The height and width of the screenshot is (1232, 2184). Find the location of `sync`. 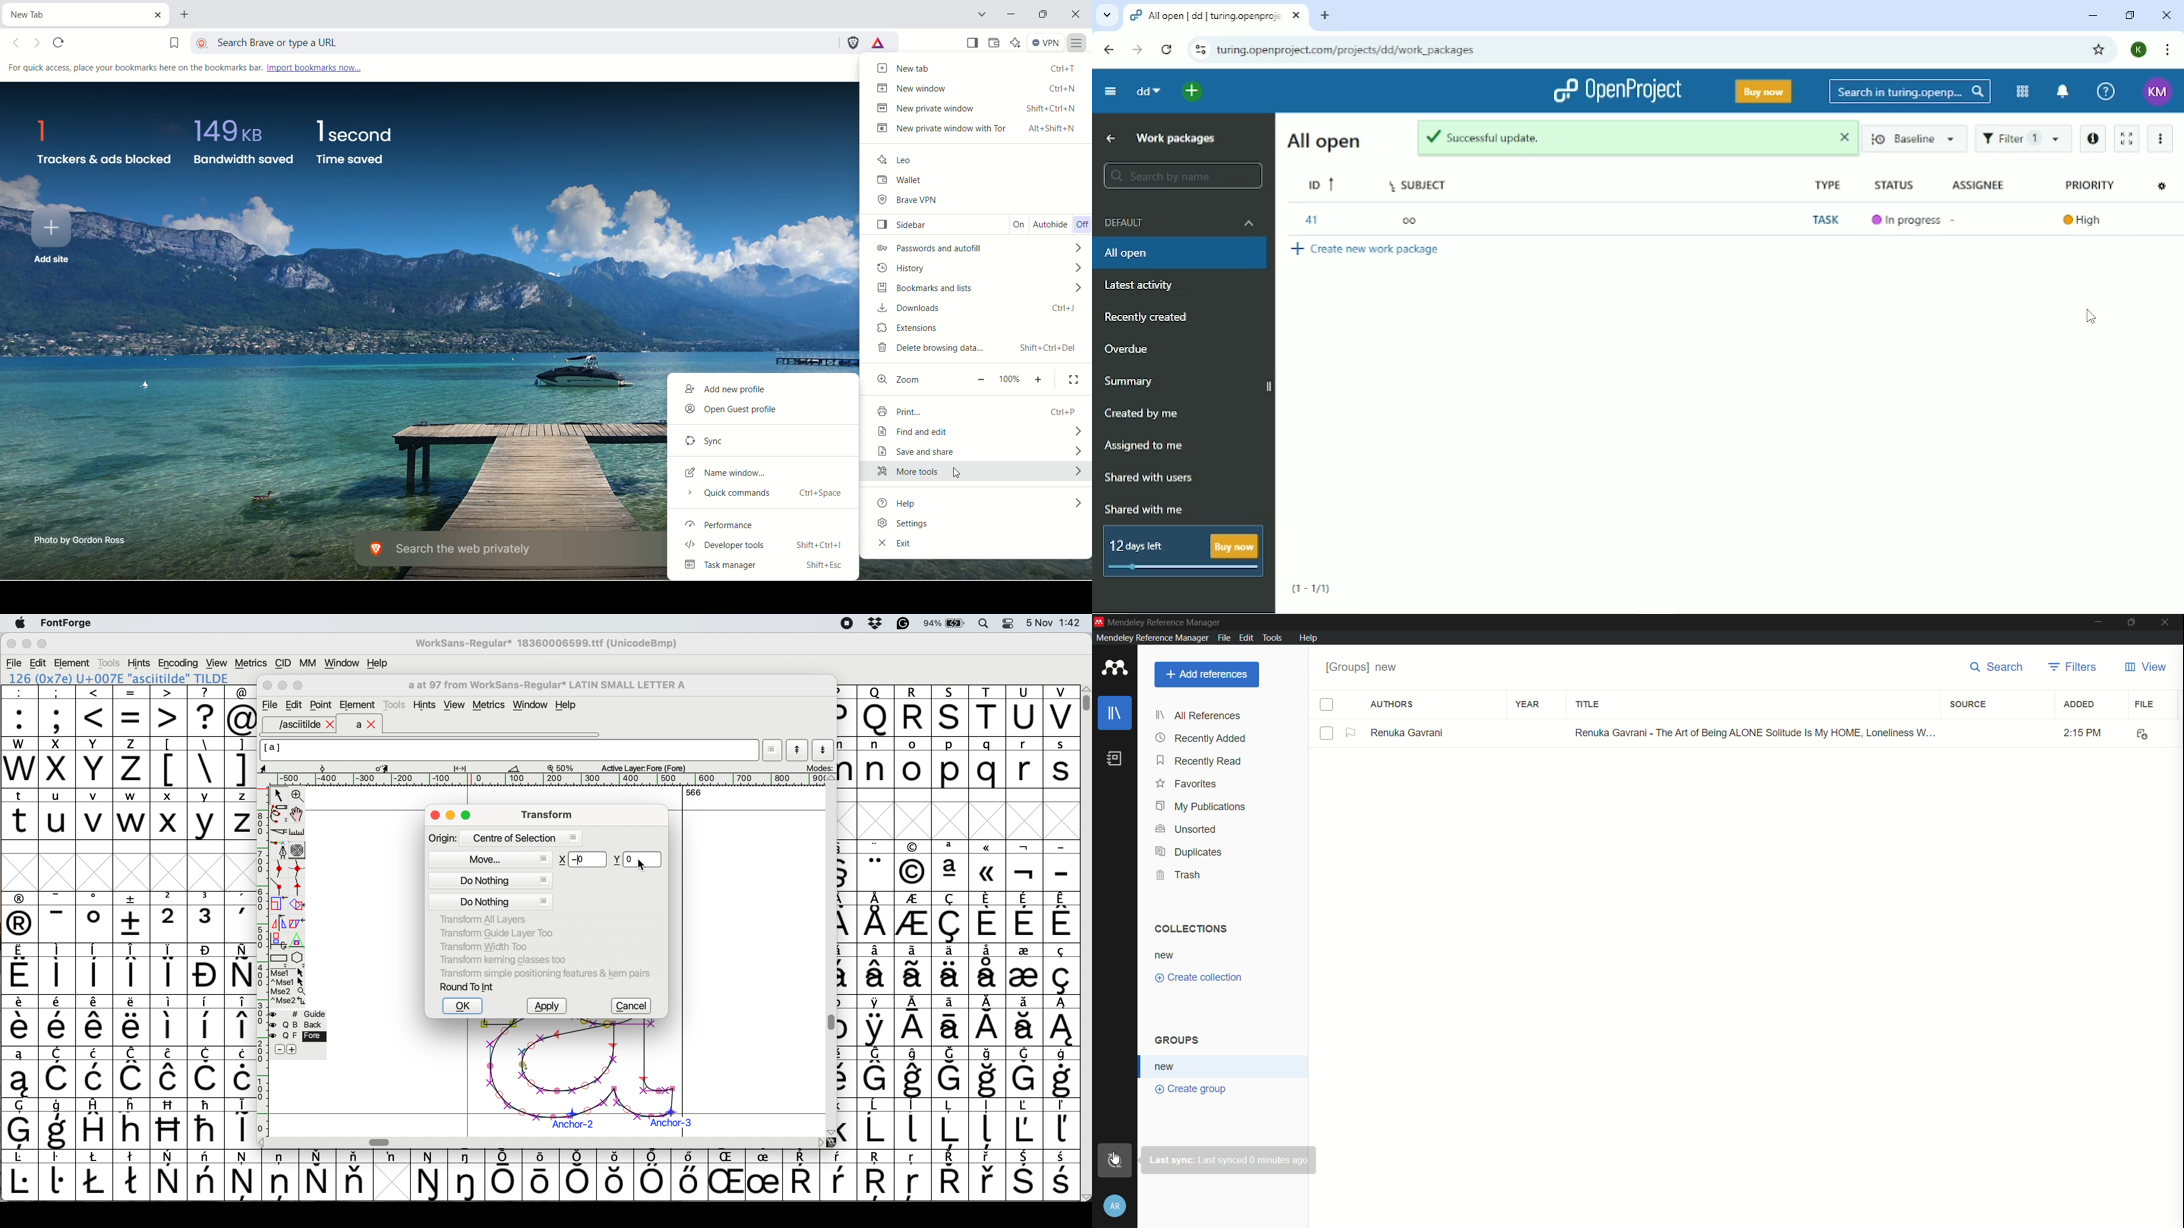

sync is located at coordinates (1113, 1160).